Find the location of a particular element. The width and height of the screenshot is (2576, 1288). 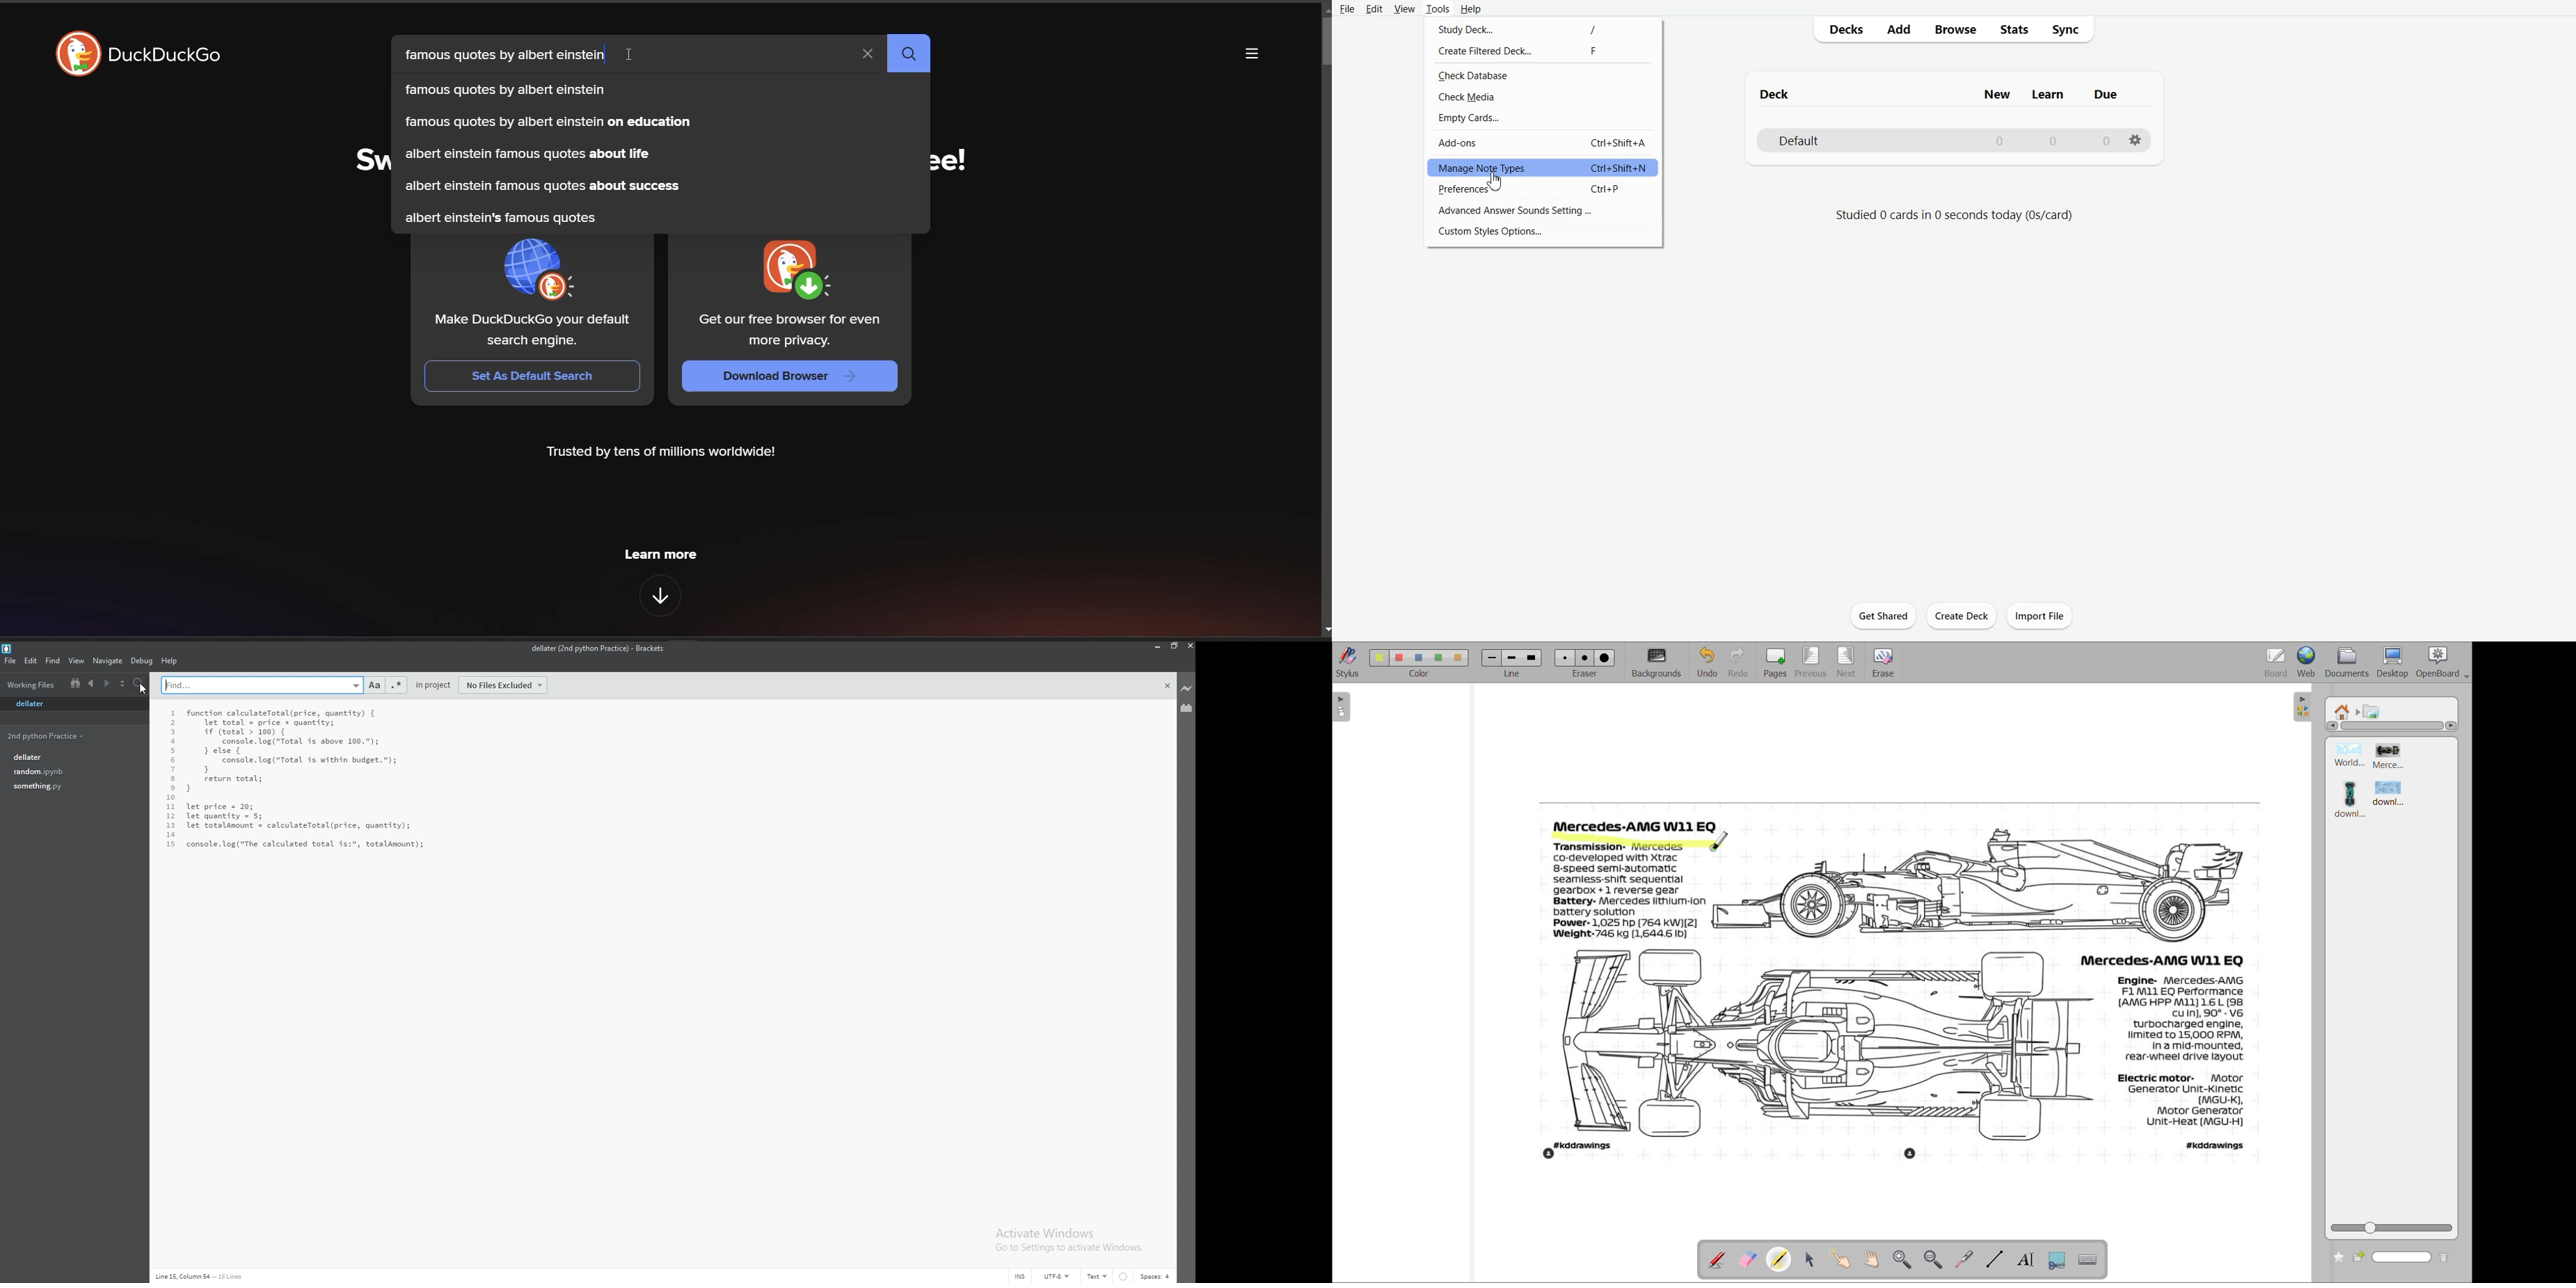

10 is located at coordinates (171, 798).